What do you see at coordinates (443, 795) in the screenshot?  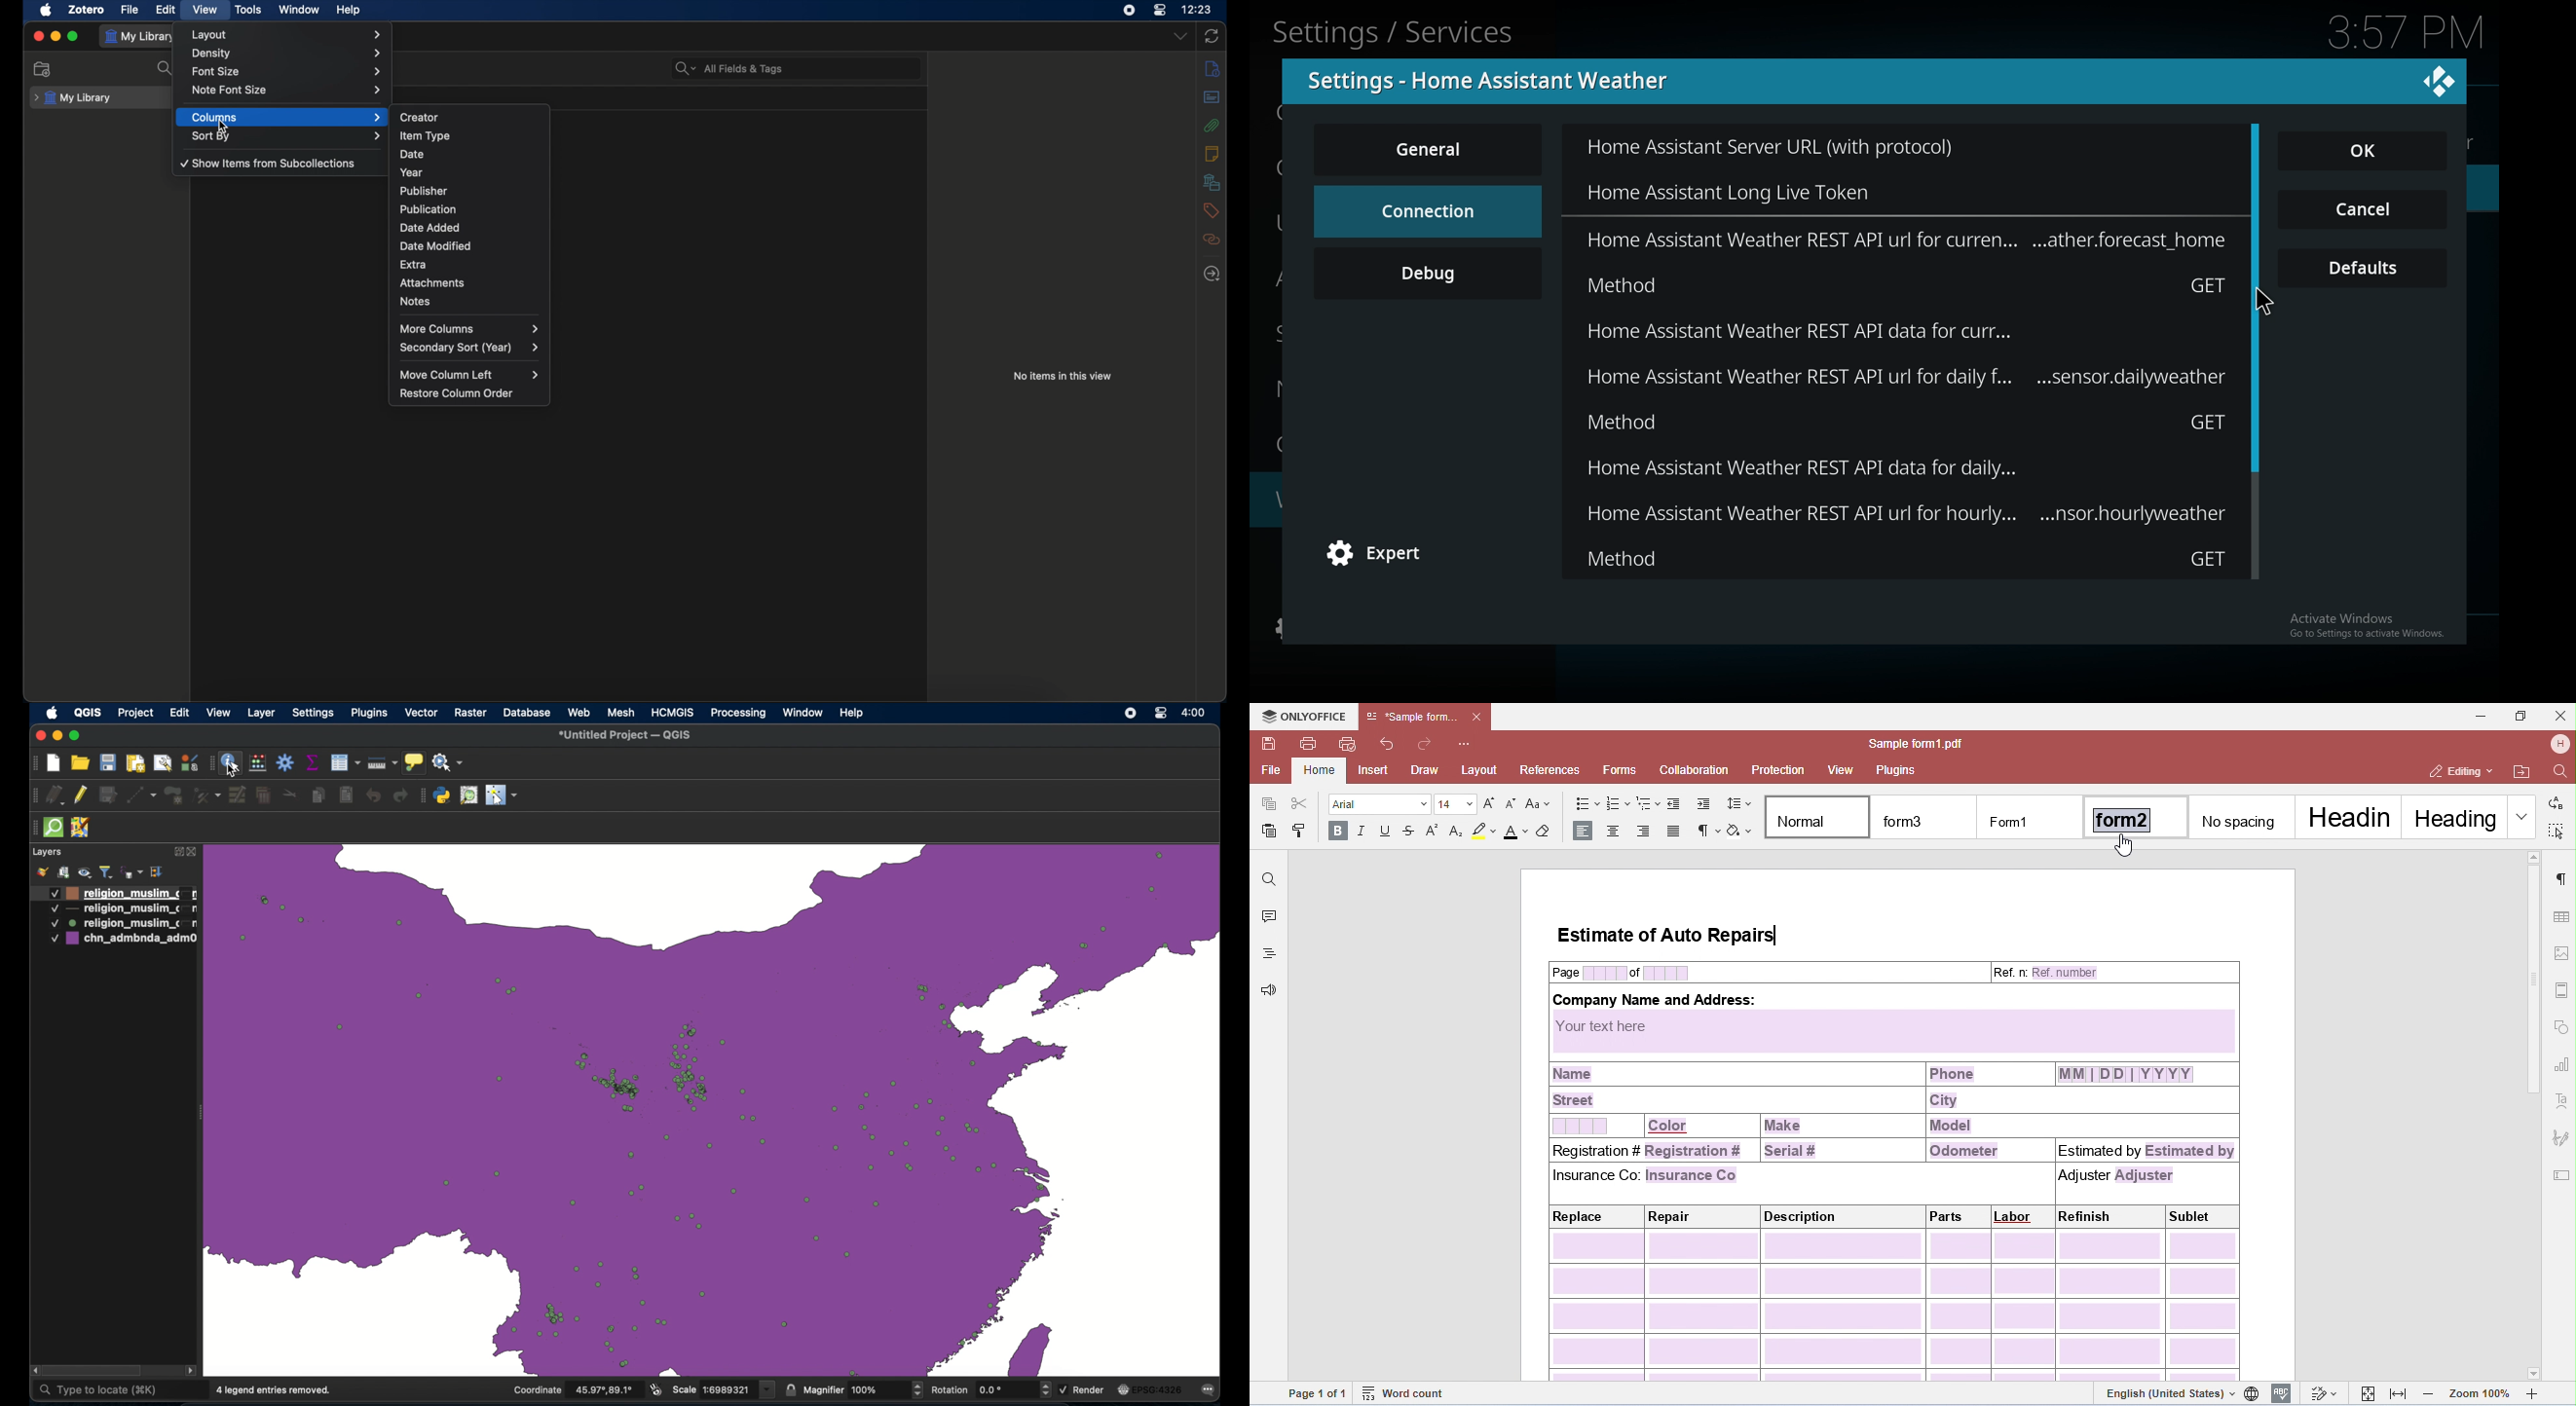 I see `python console` at bounding box center [443, 795].